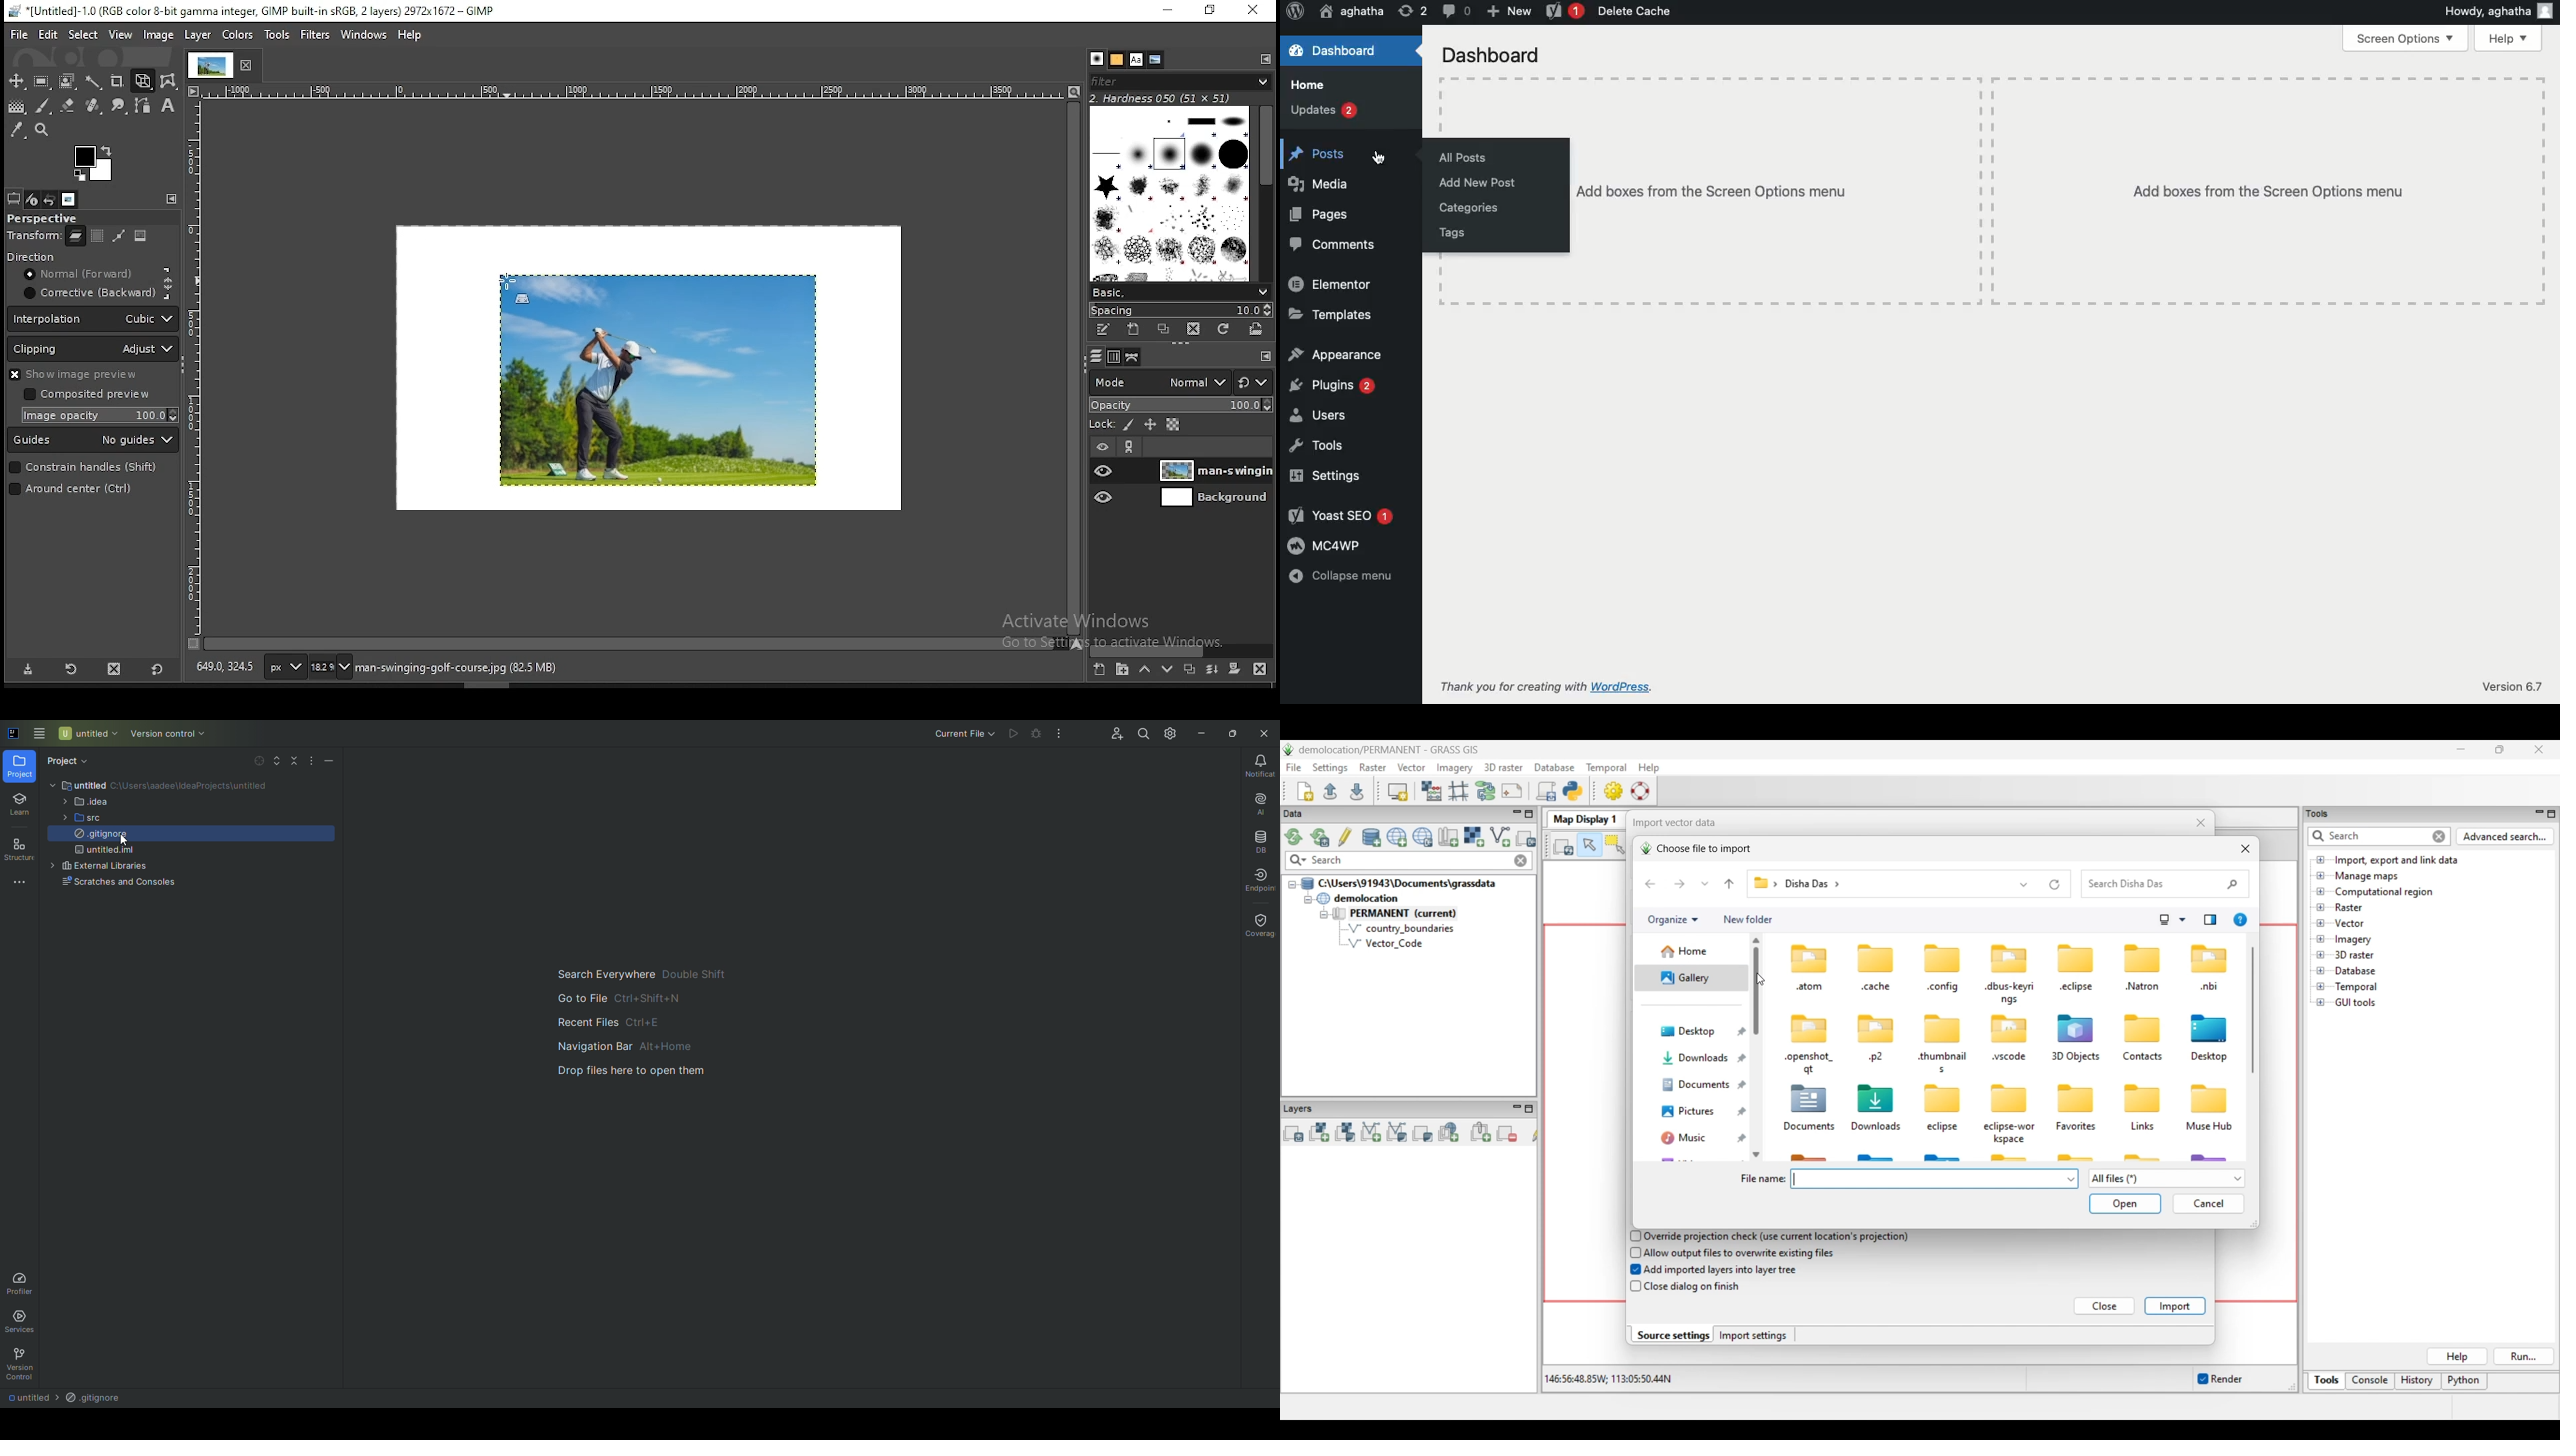 Image resolution: width=2576 pixels, height=1456 pixels. What do you see at coordinates (21, 1363) in the screenshot?
I see `Version Control` at bounding box center [21, 1363].